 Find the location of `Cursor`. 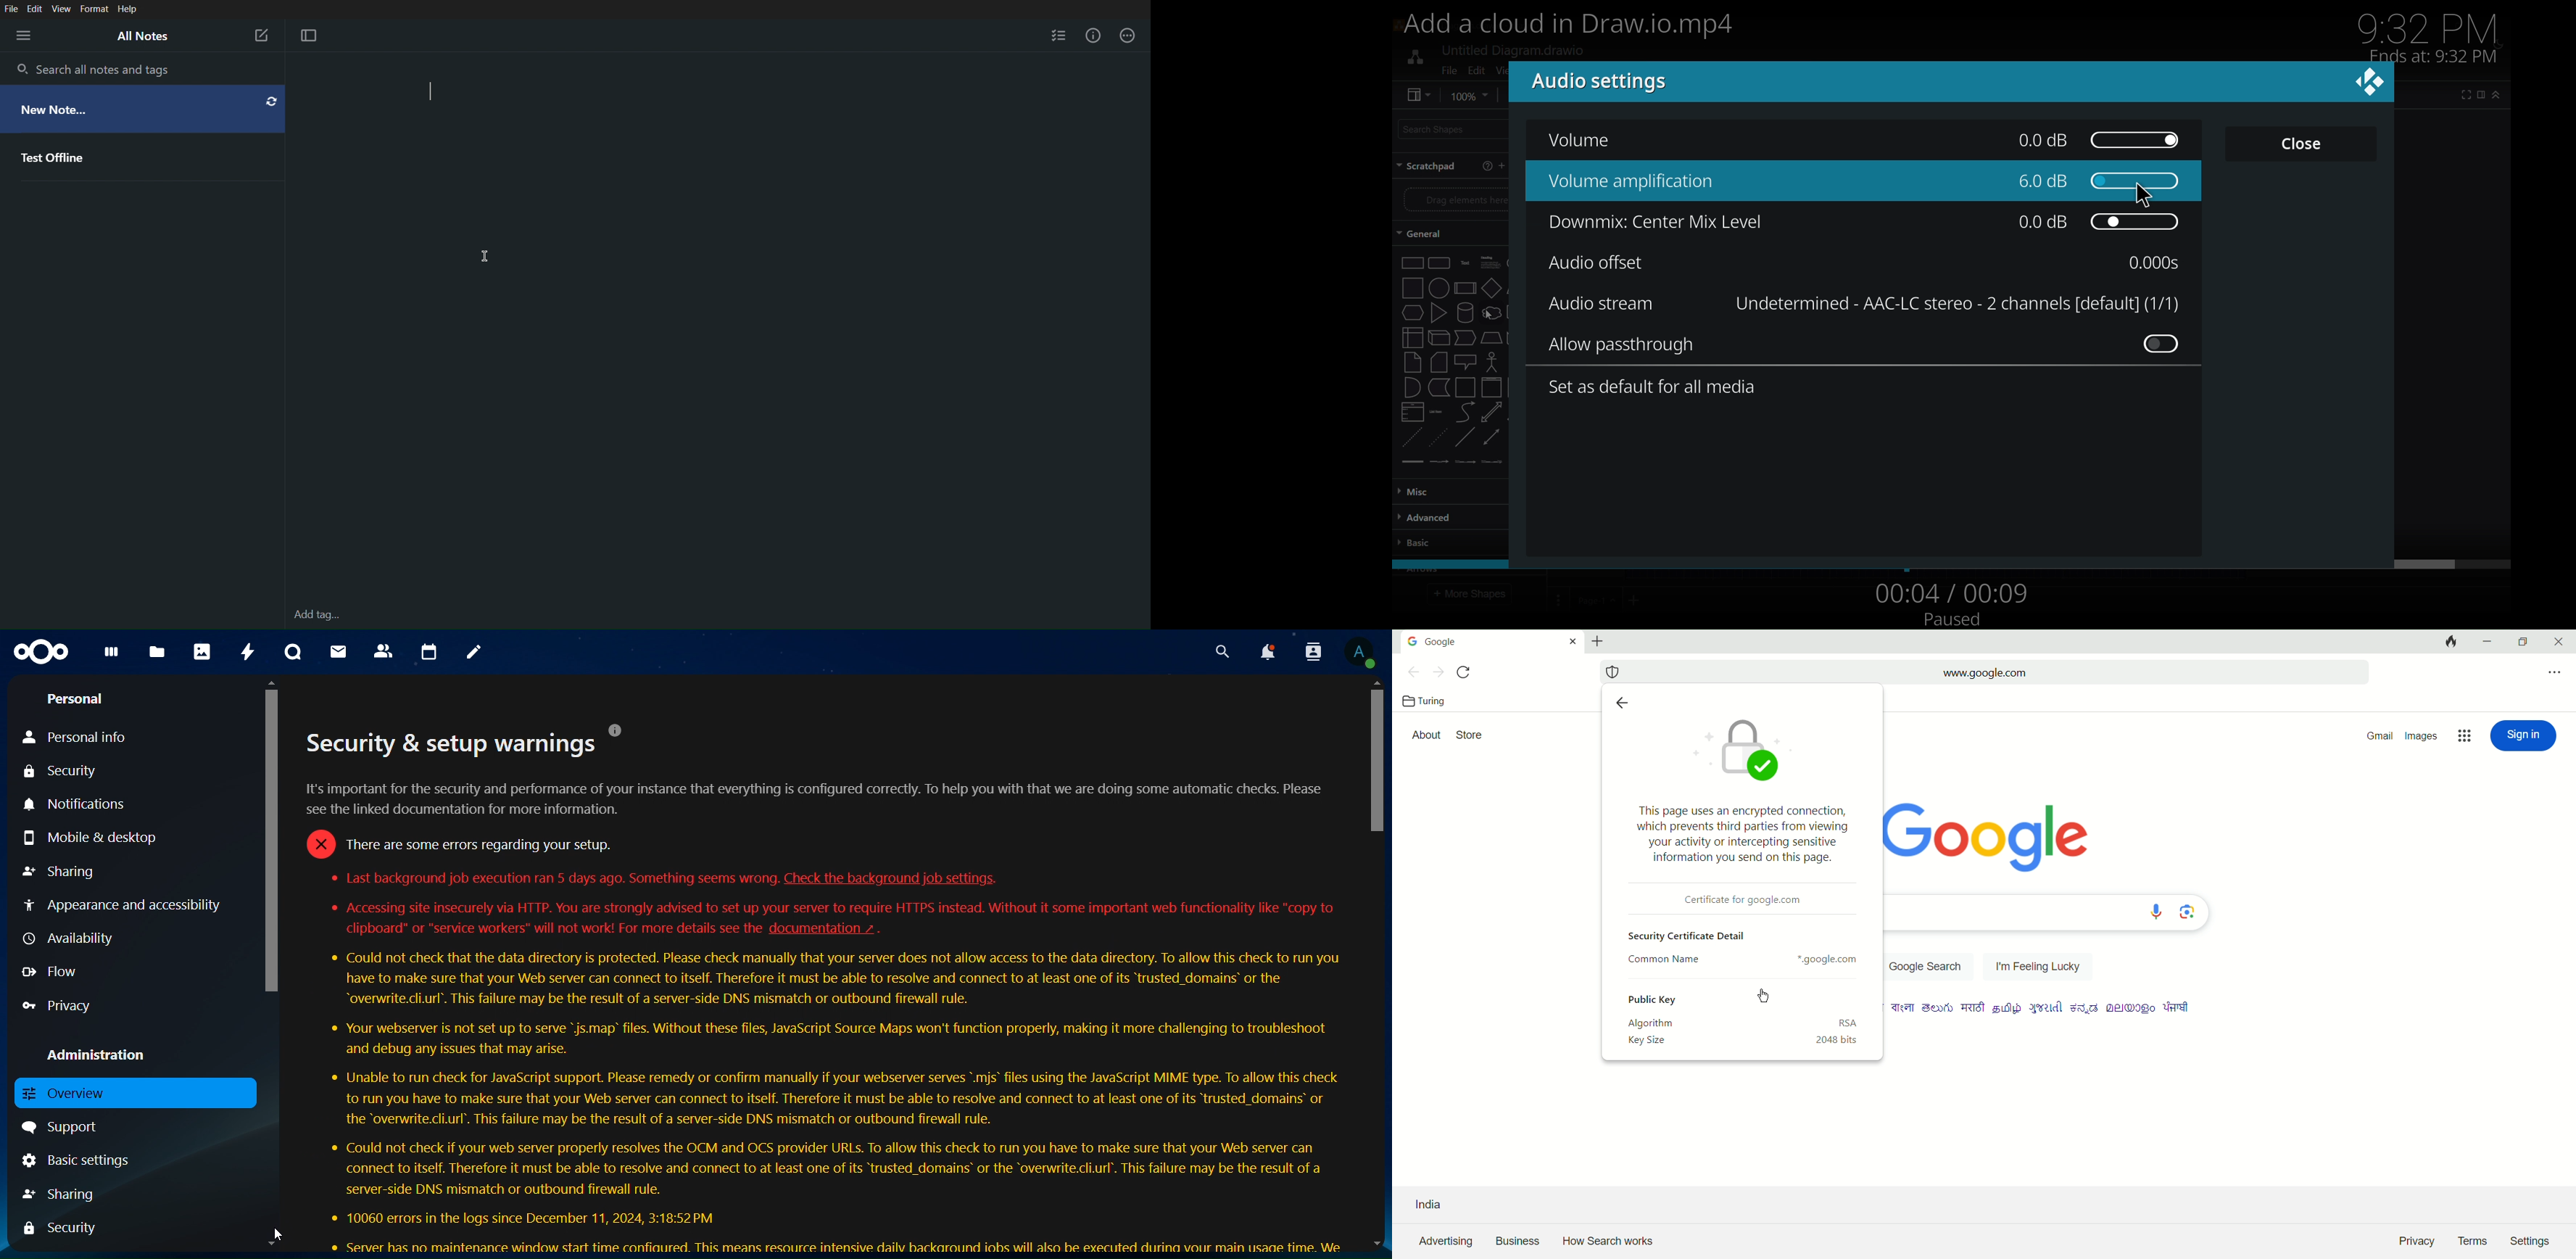

Cursor is located at coordinates (485, 255).